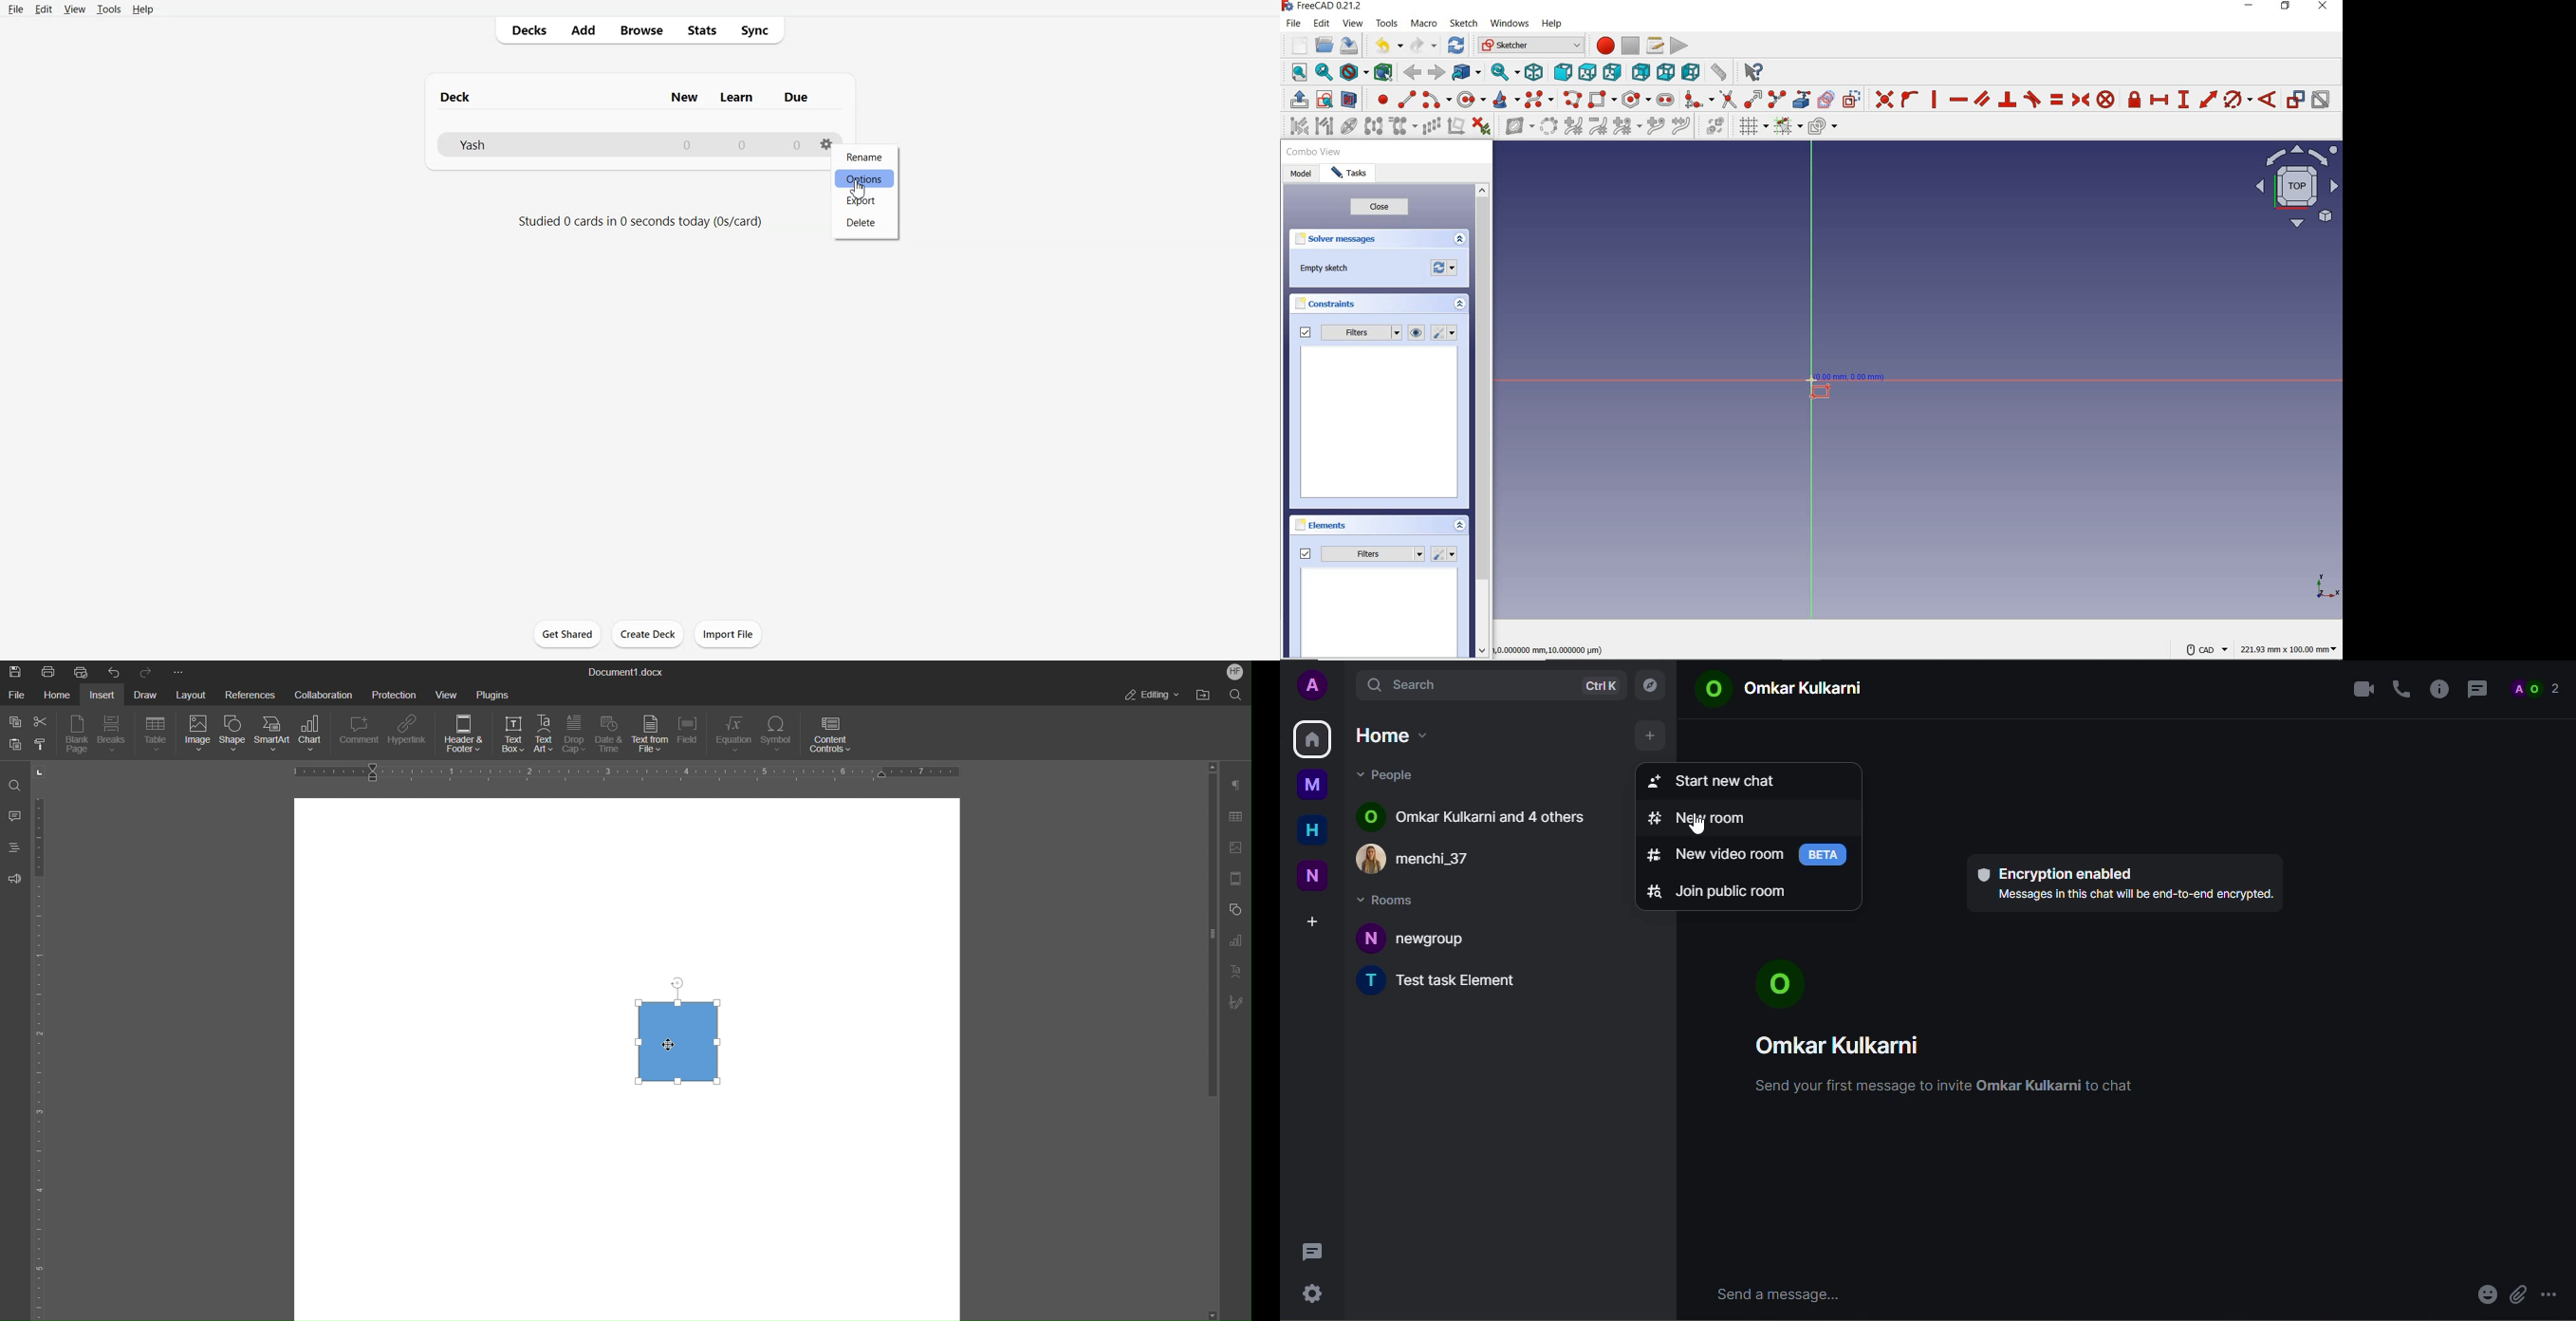  I want to click on view sketch, so click(1325, 101).